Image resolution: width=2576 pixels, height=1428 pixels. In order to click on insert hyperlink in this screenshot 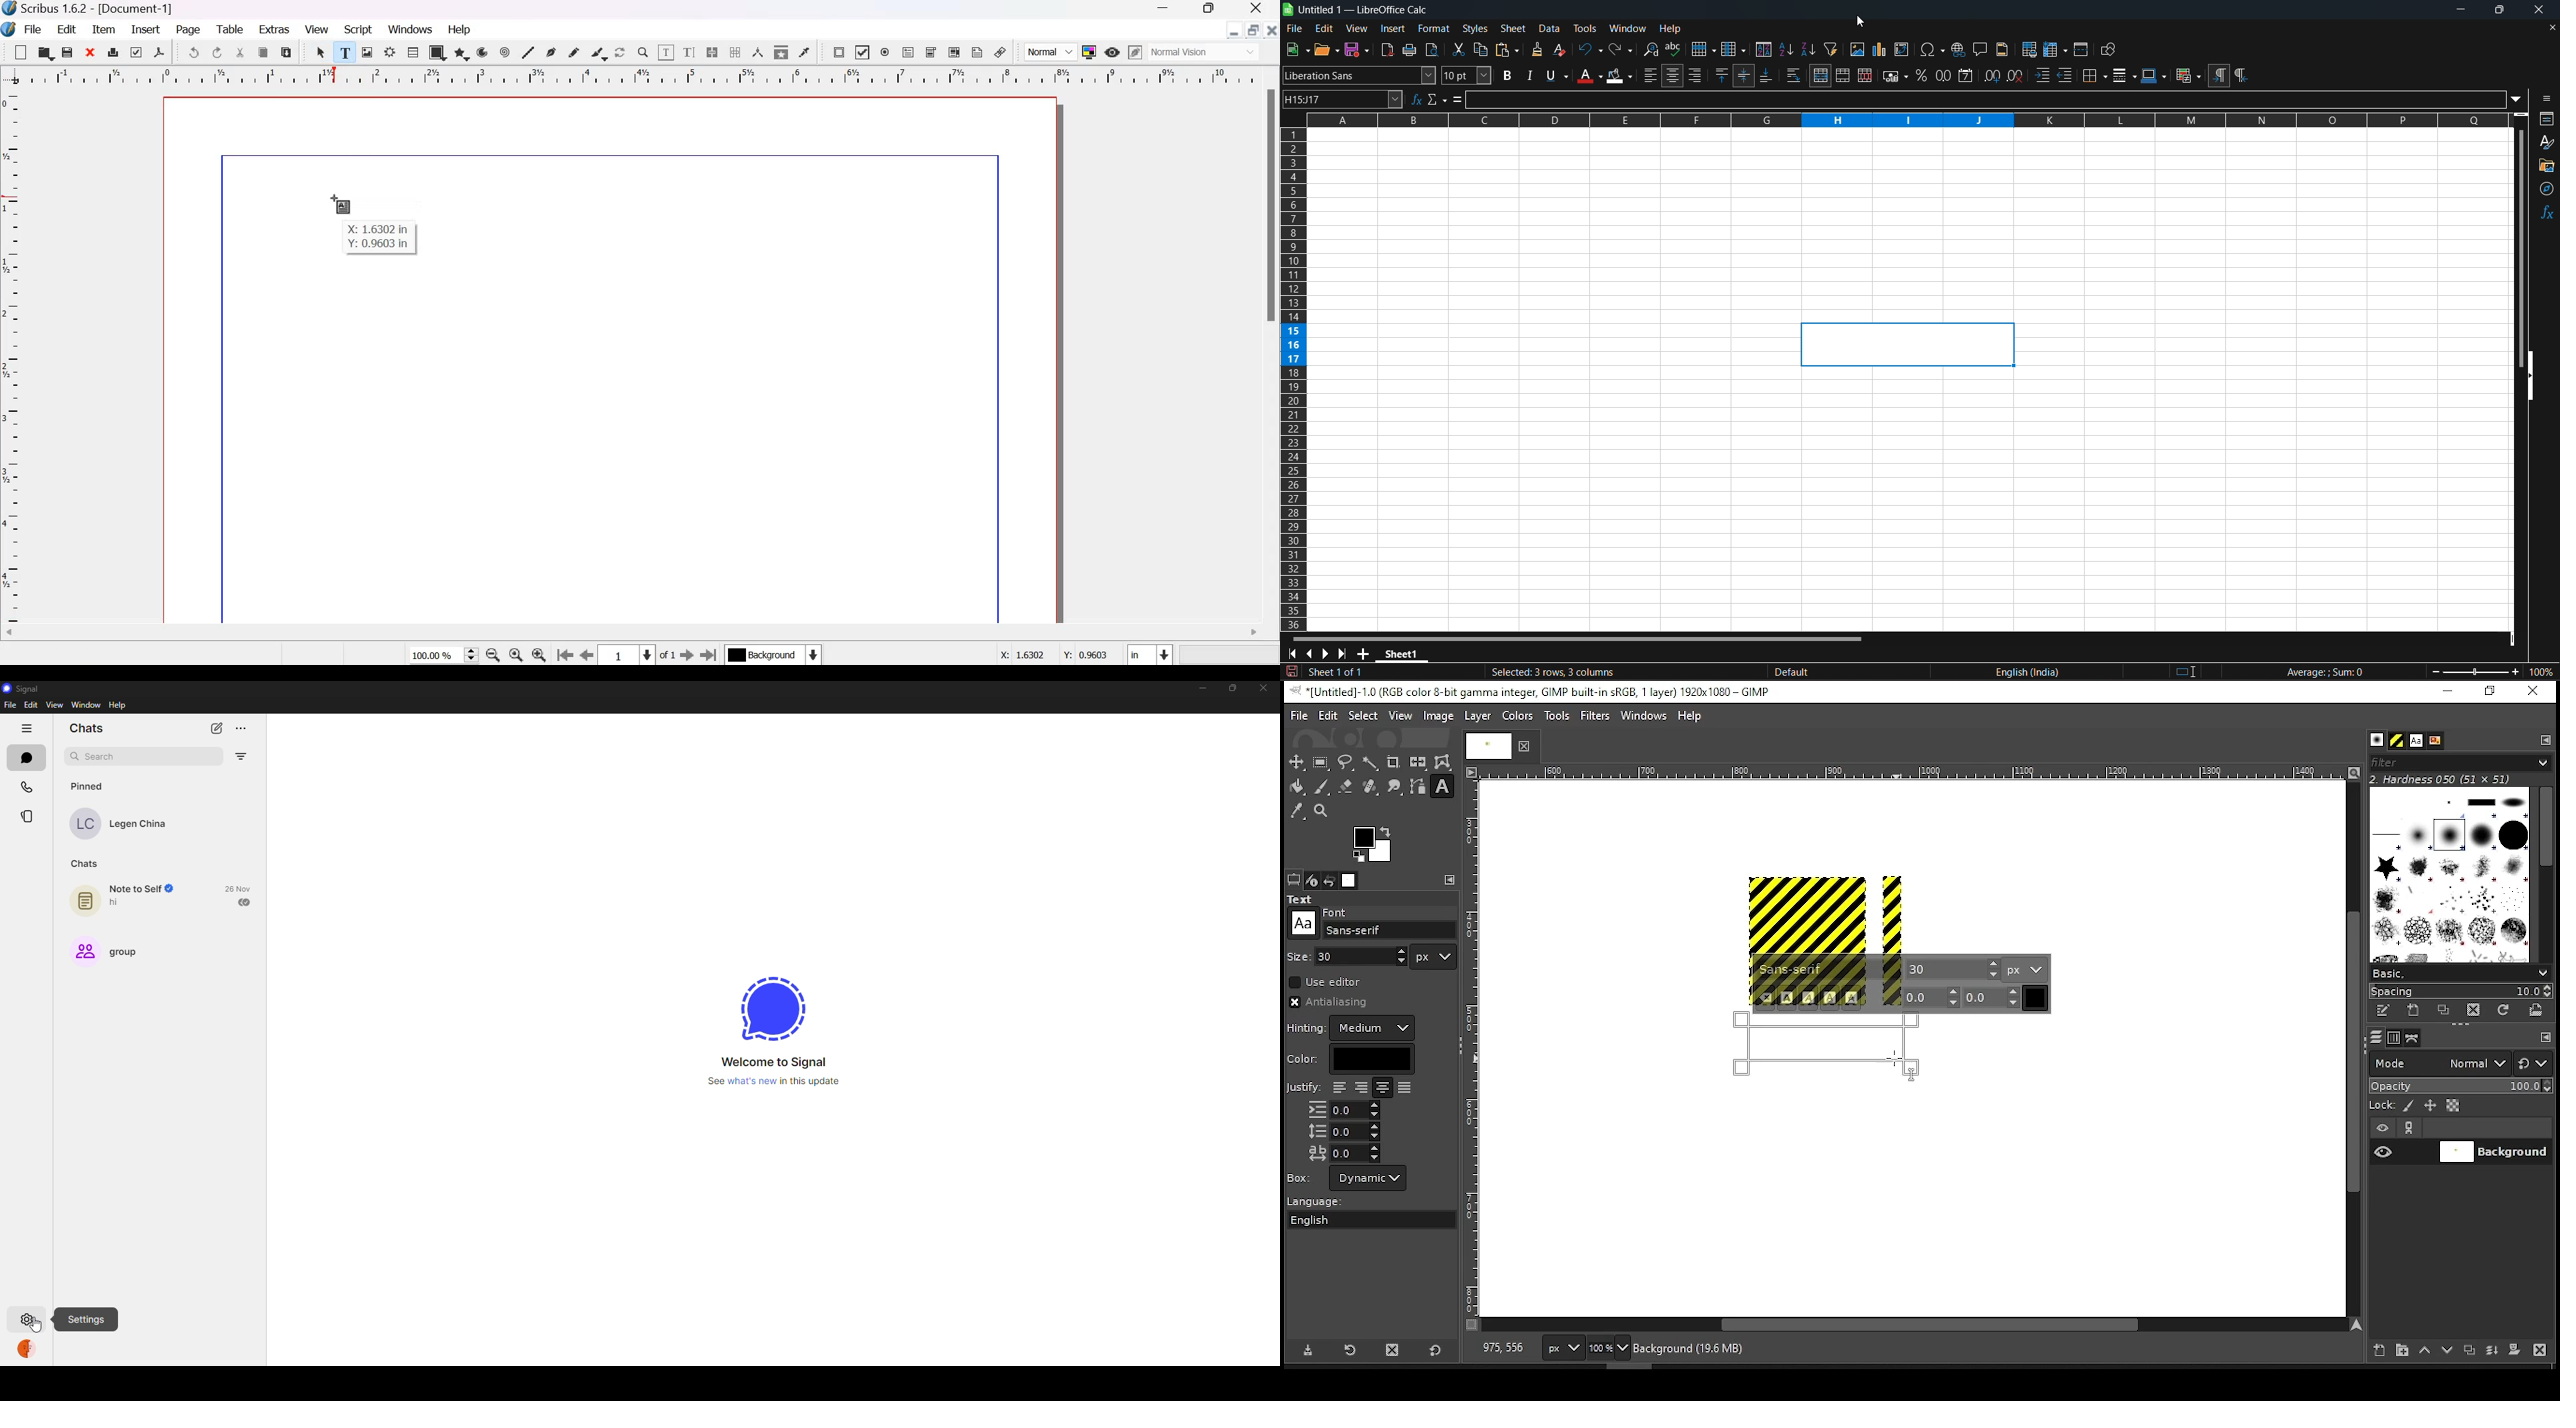, I will do `click(1959, 49)`.